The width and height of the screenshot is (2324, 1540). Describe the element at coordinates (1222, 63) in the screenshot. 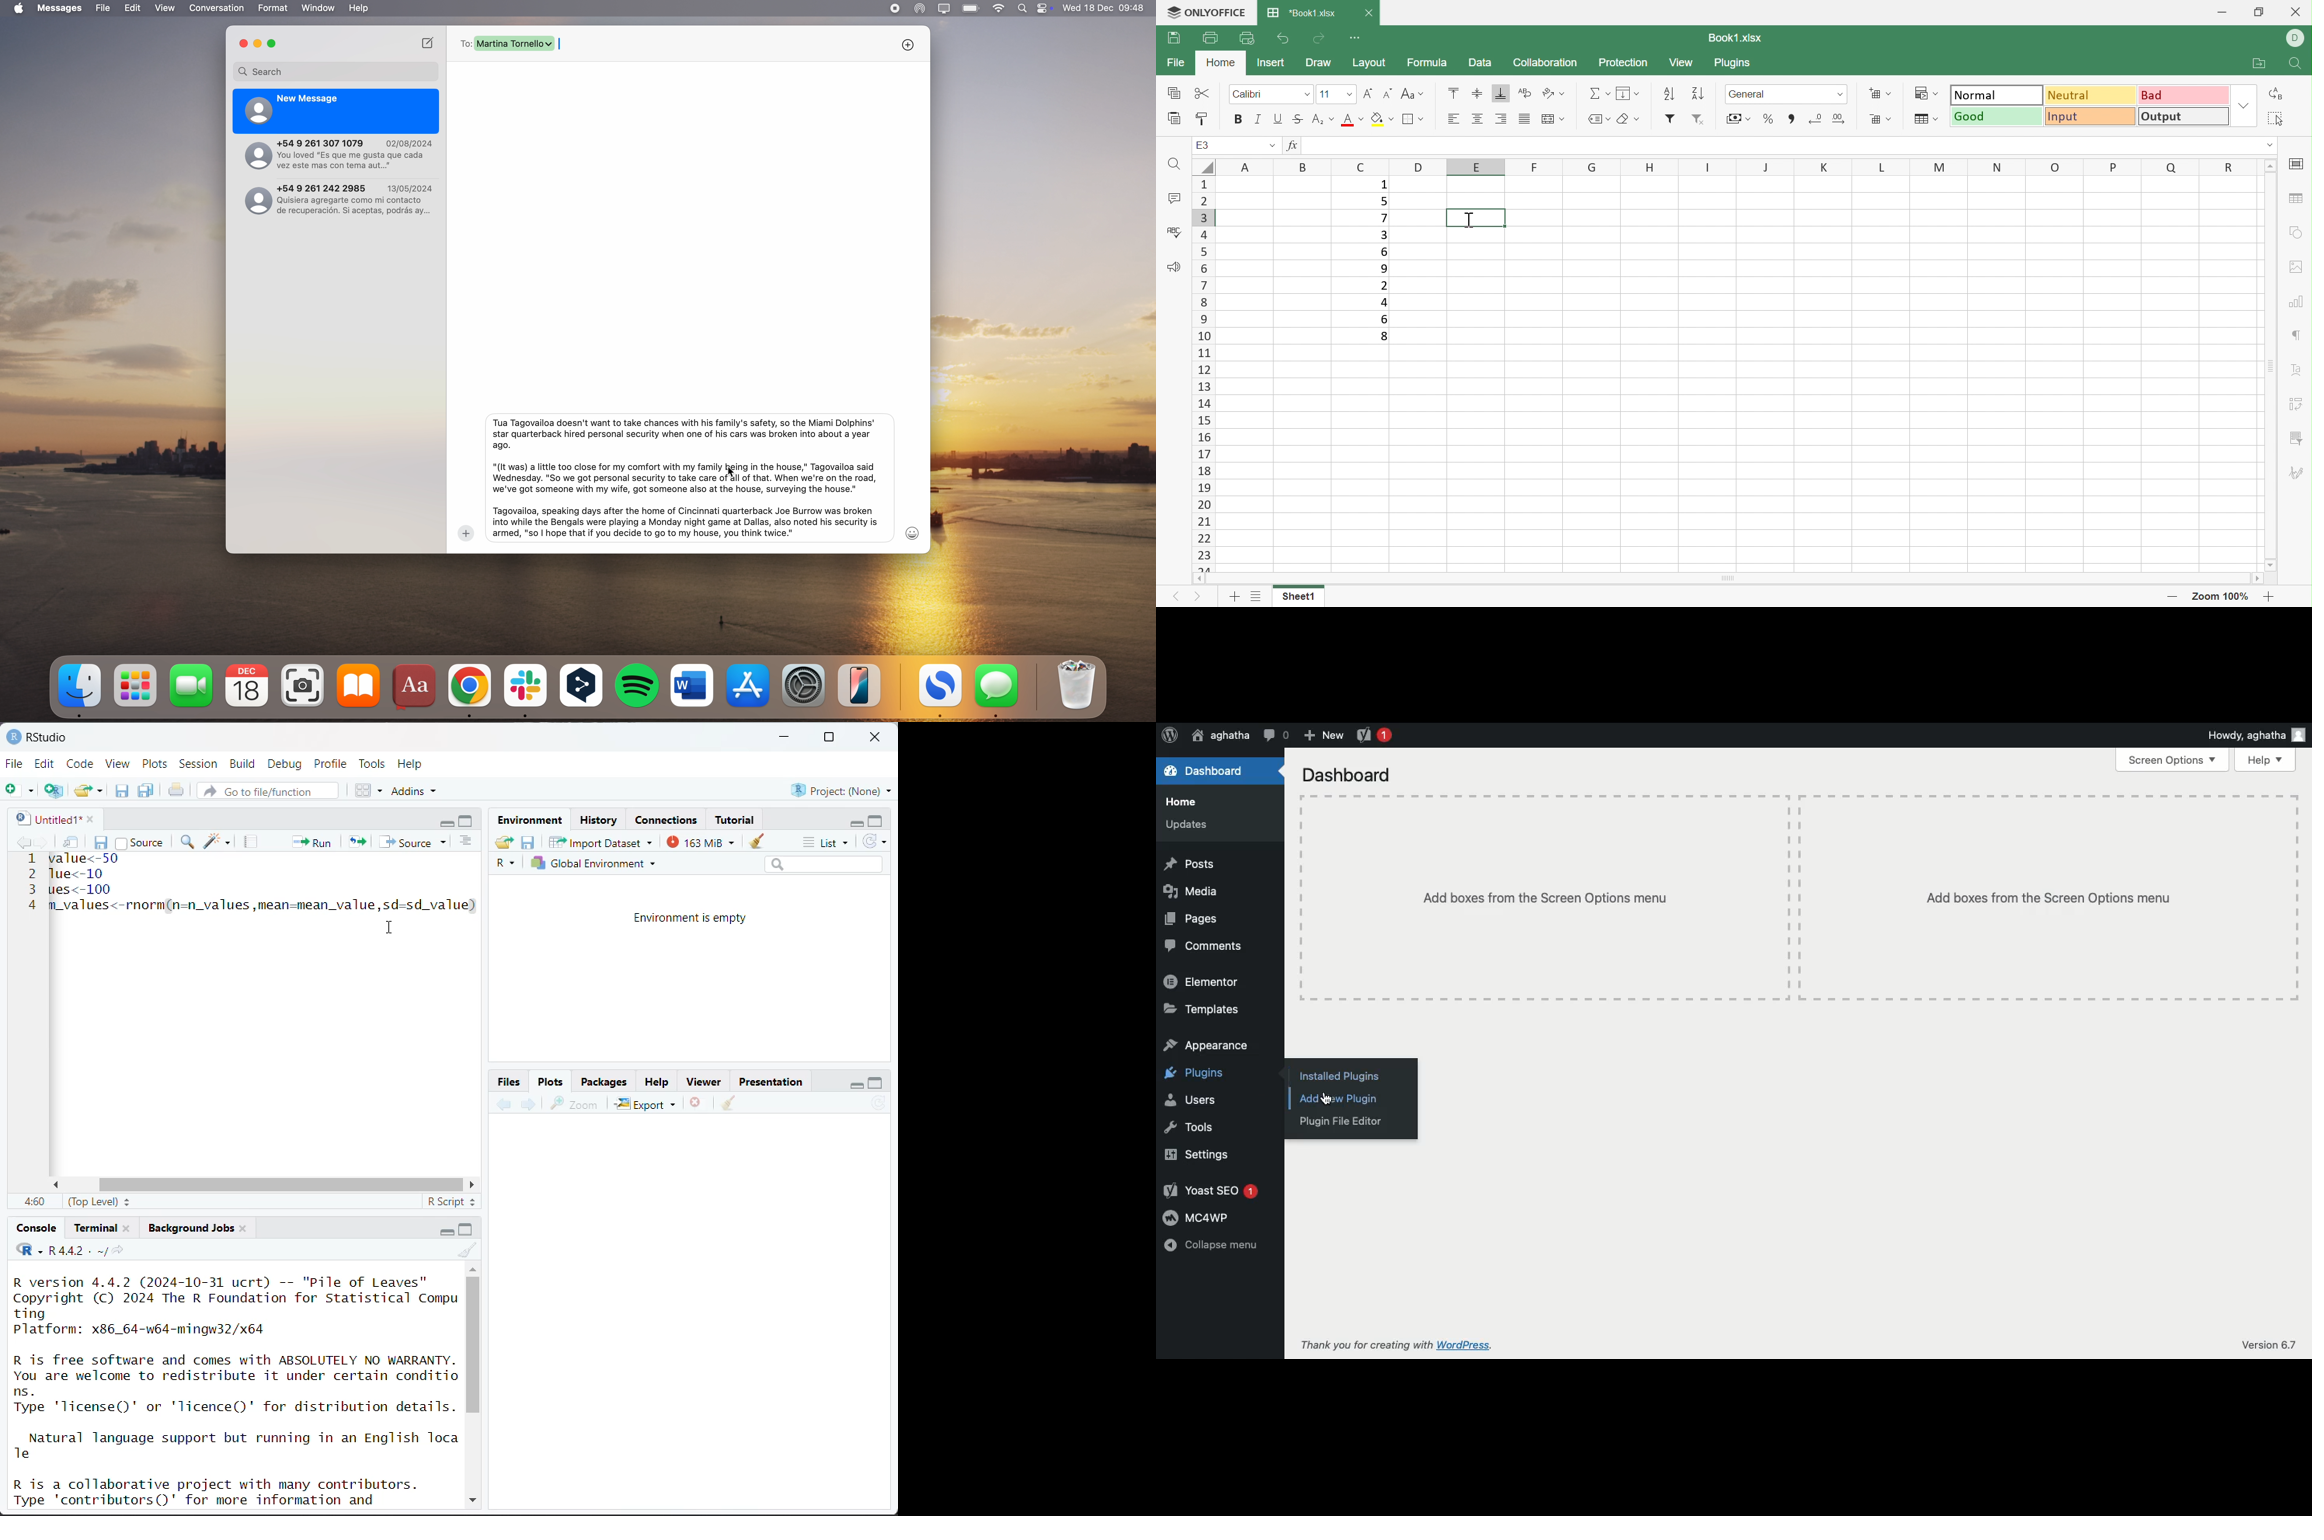

I see `Home` at that location.